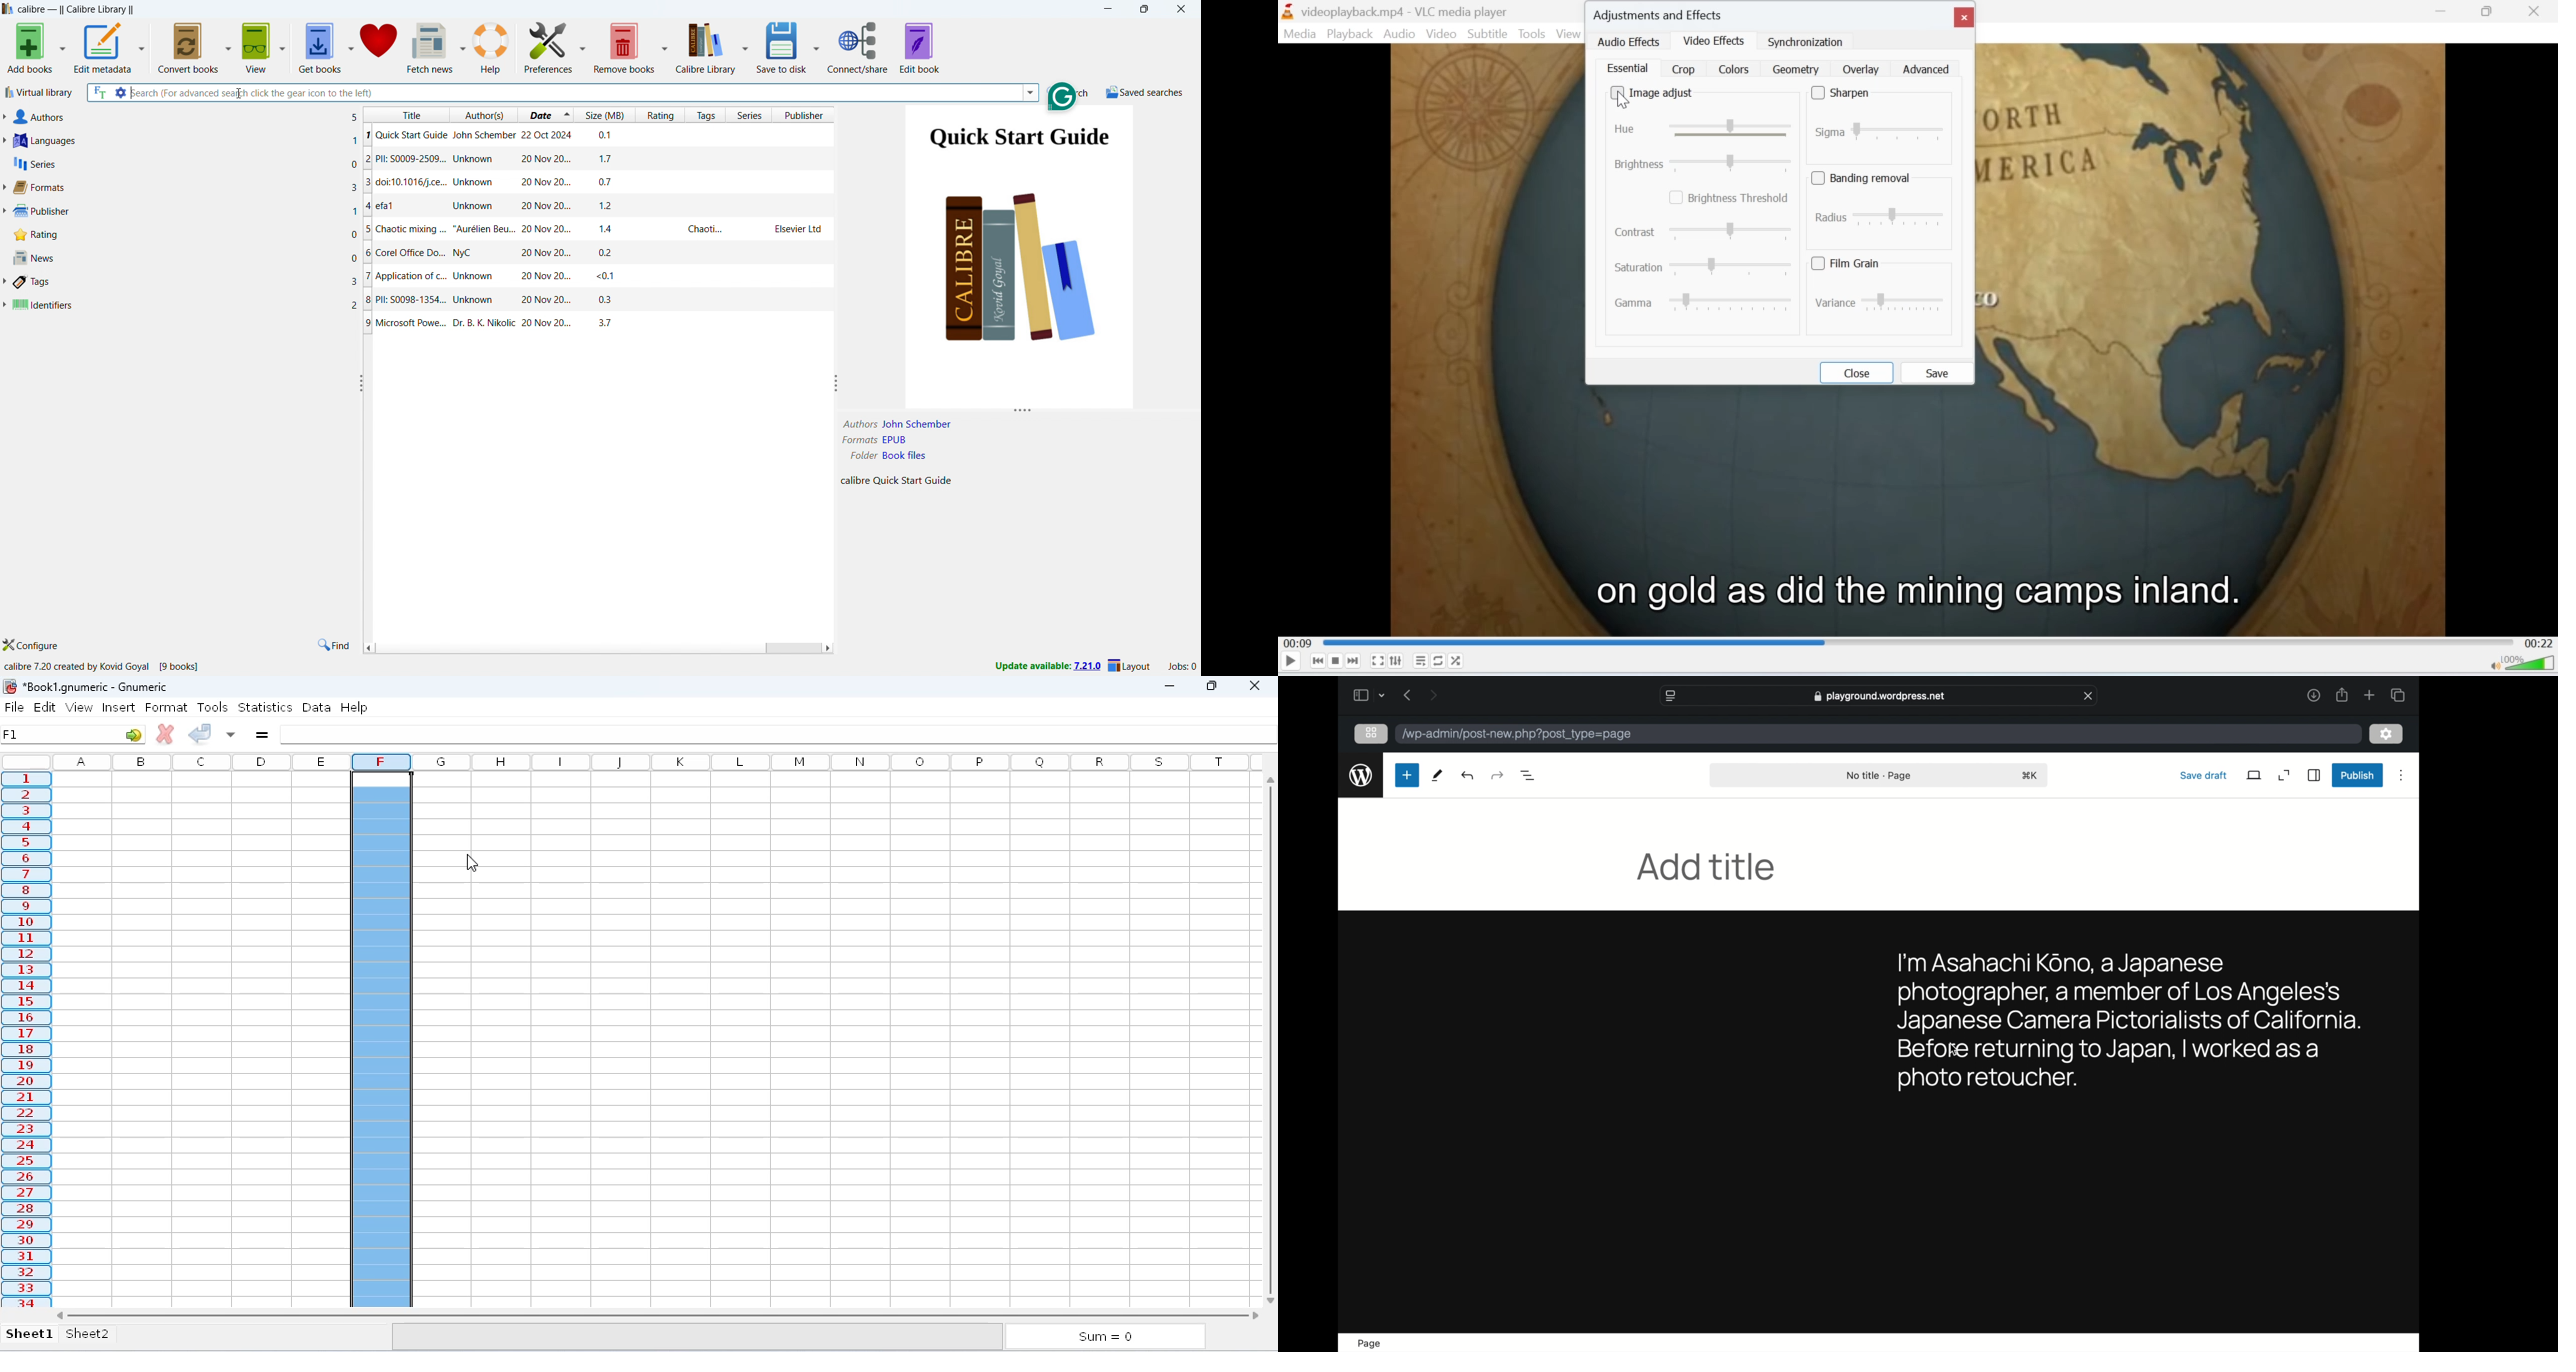  I want to click on selected column, so click(29, 1040).